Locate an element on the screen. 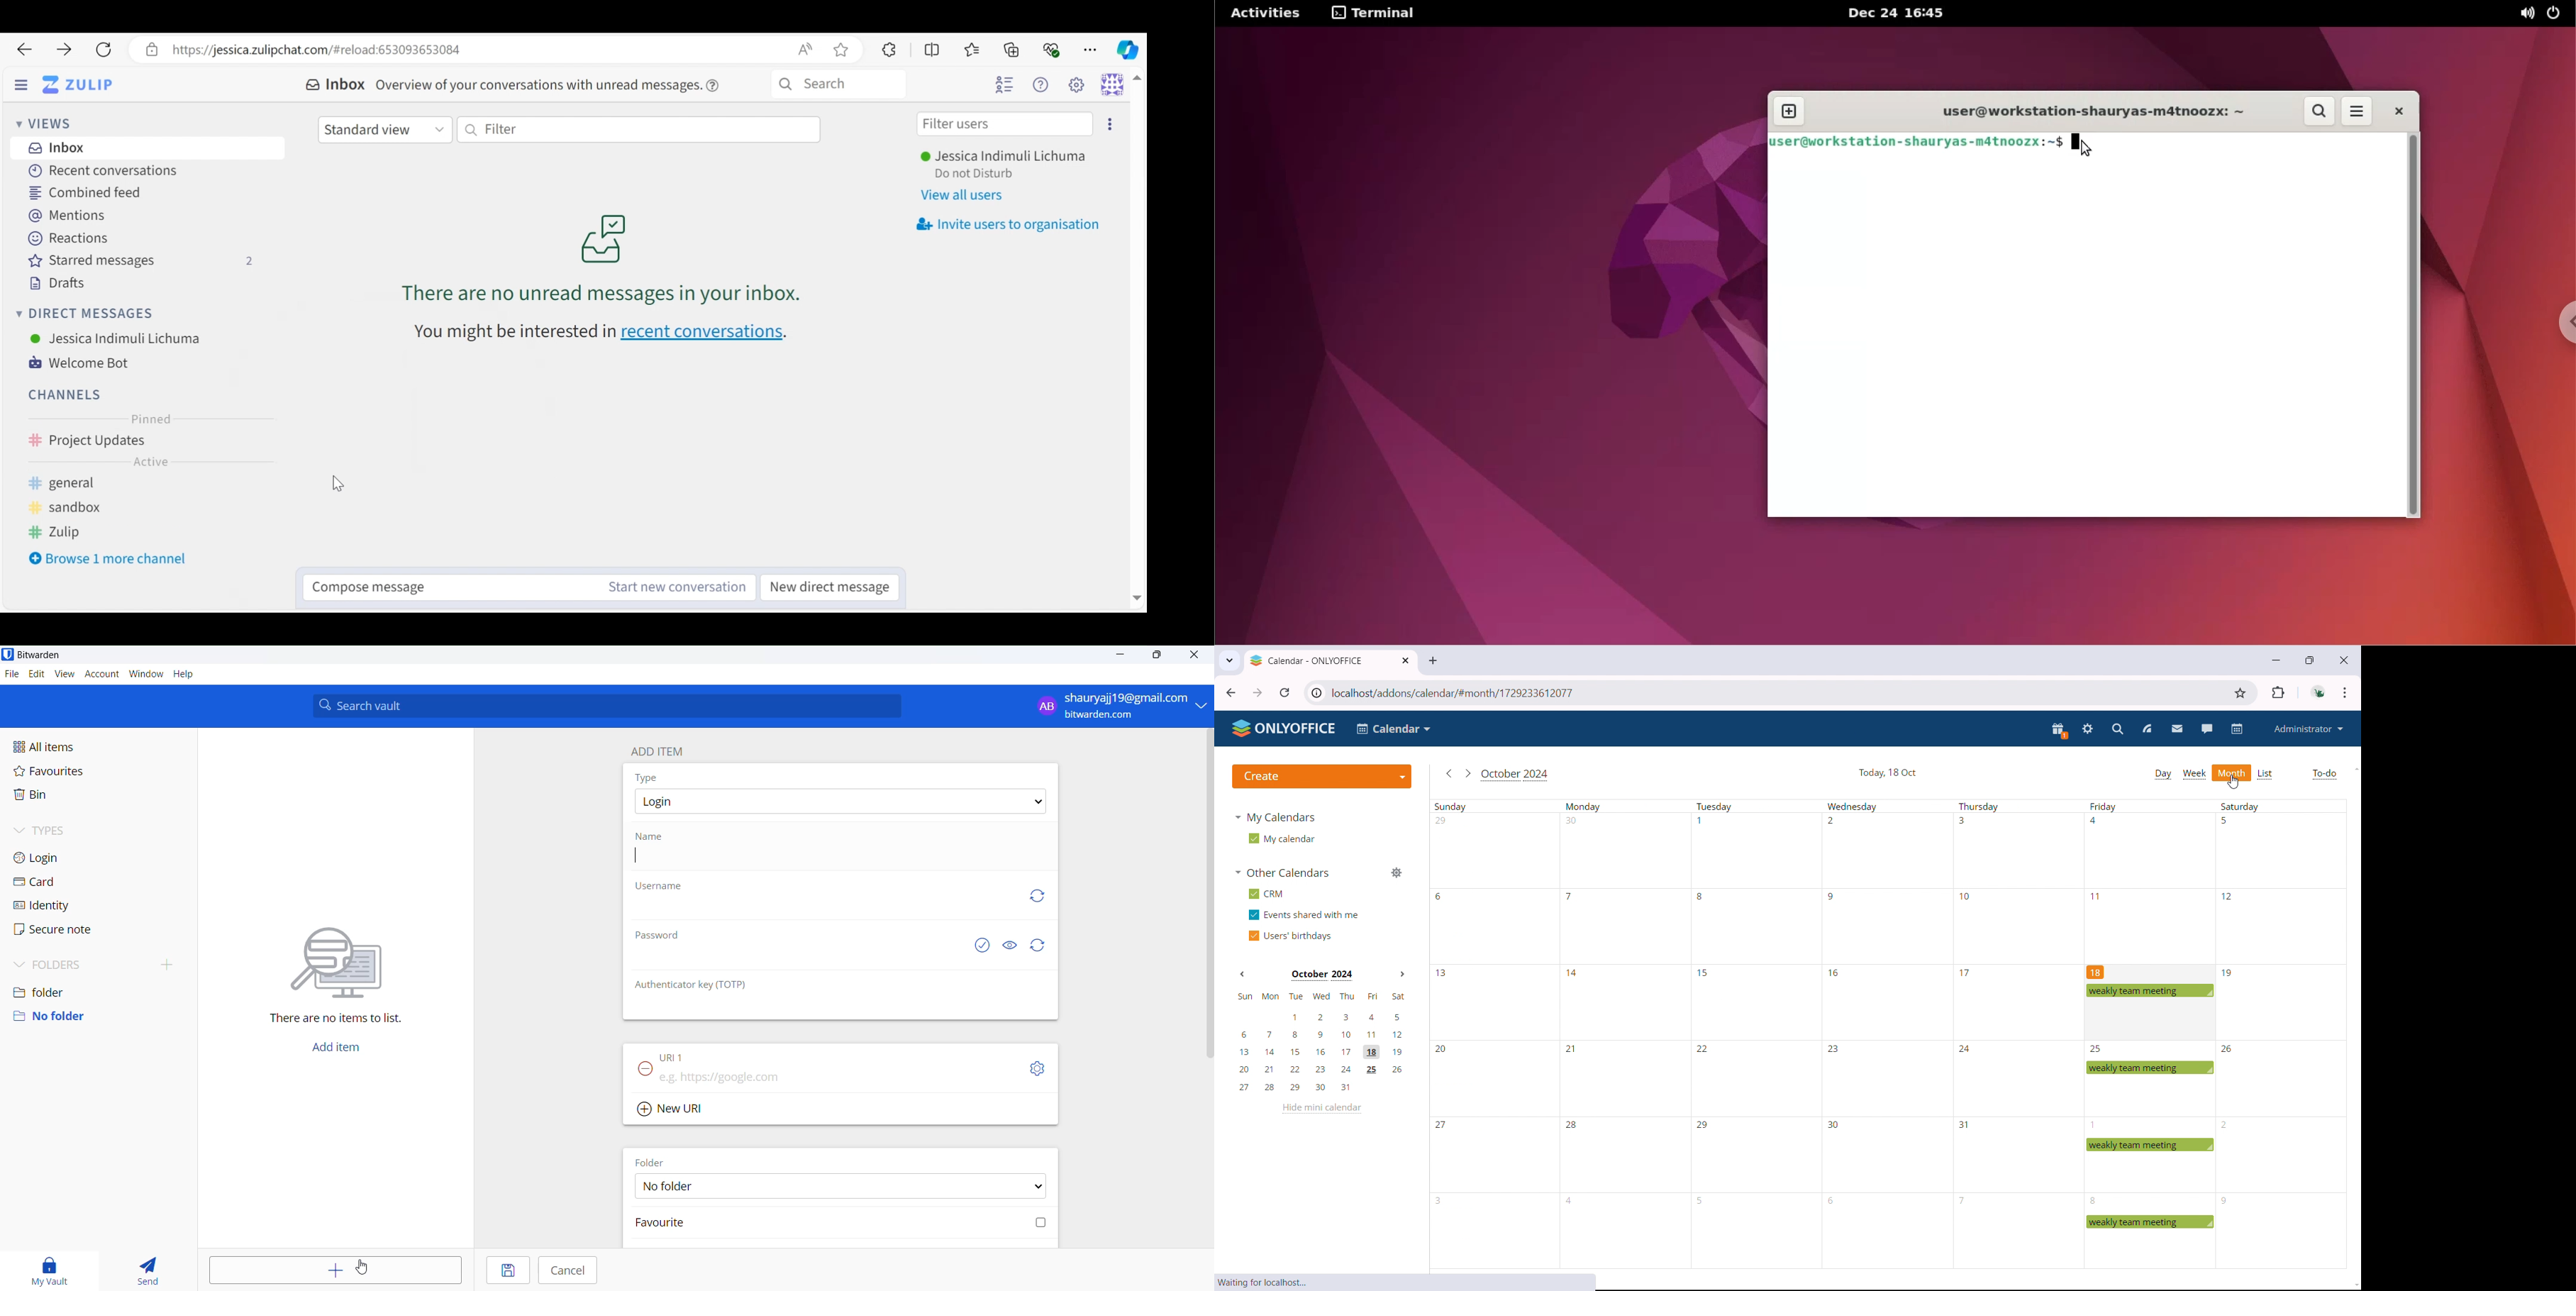 The height and width of the screenshot is (1316, 2576). remove URL is located at coordinates (646, 1070).